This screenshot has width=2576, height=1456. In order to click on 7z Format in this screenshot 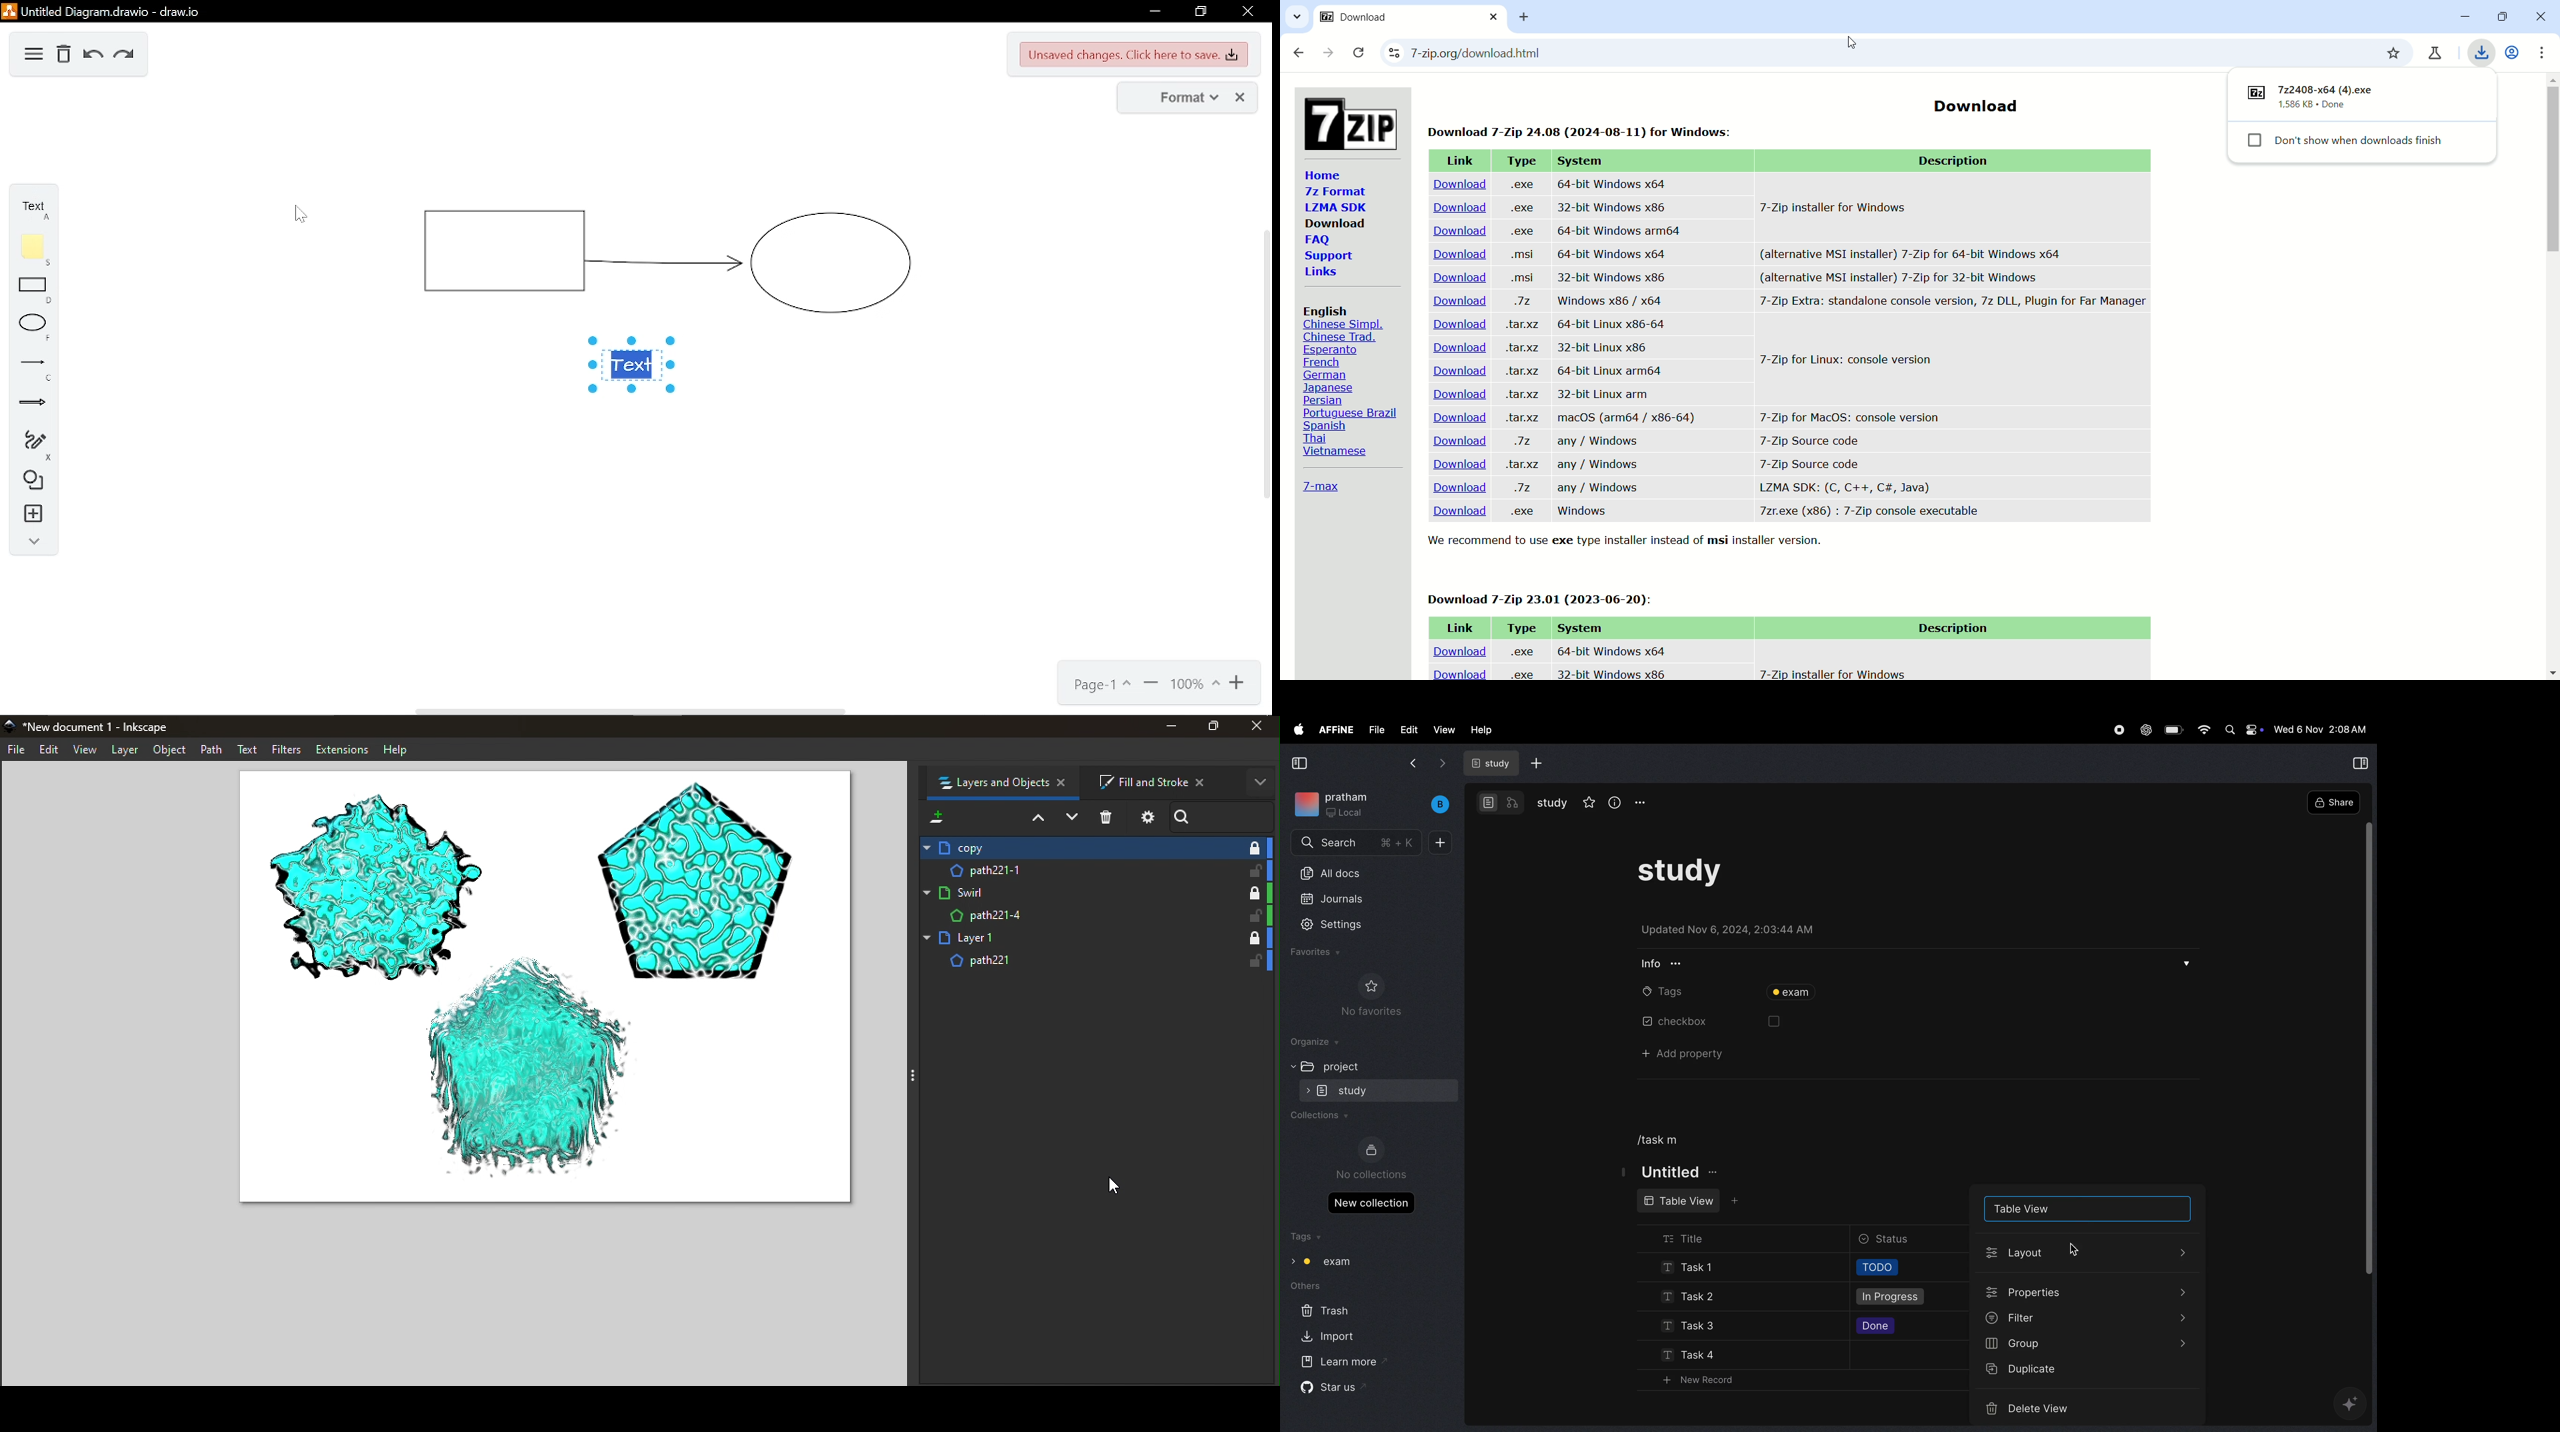, I will do `click(1332, 193)`.